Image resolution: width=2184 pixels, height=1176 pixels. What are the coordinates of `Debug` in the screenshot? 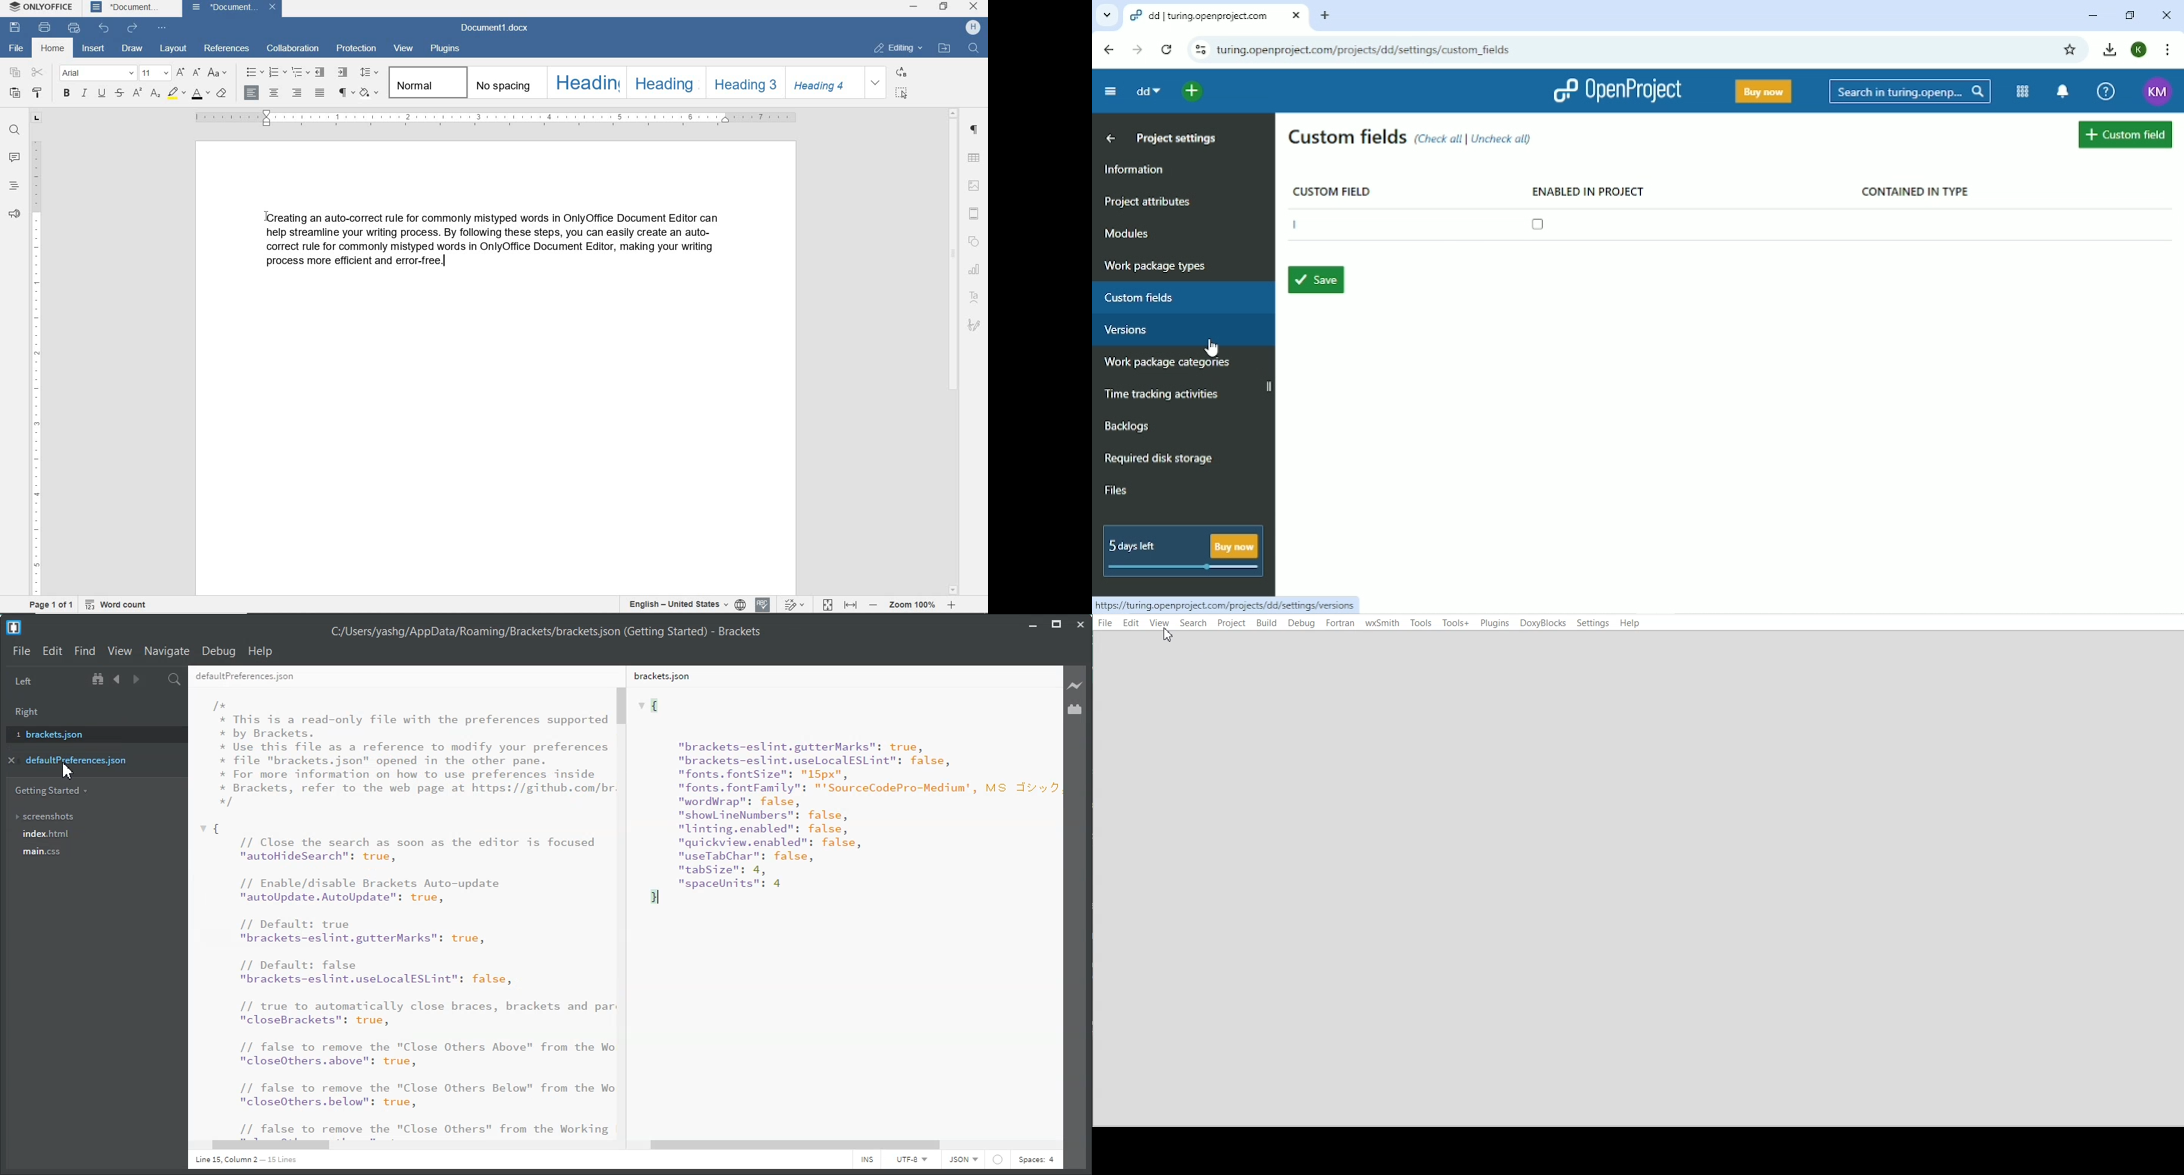 It's located at (218, 651).